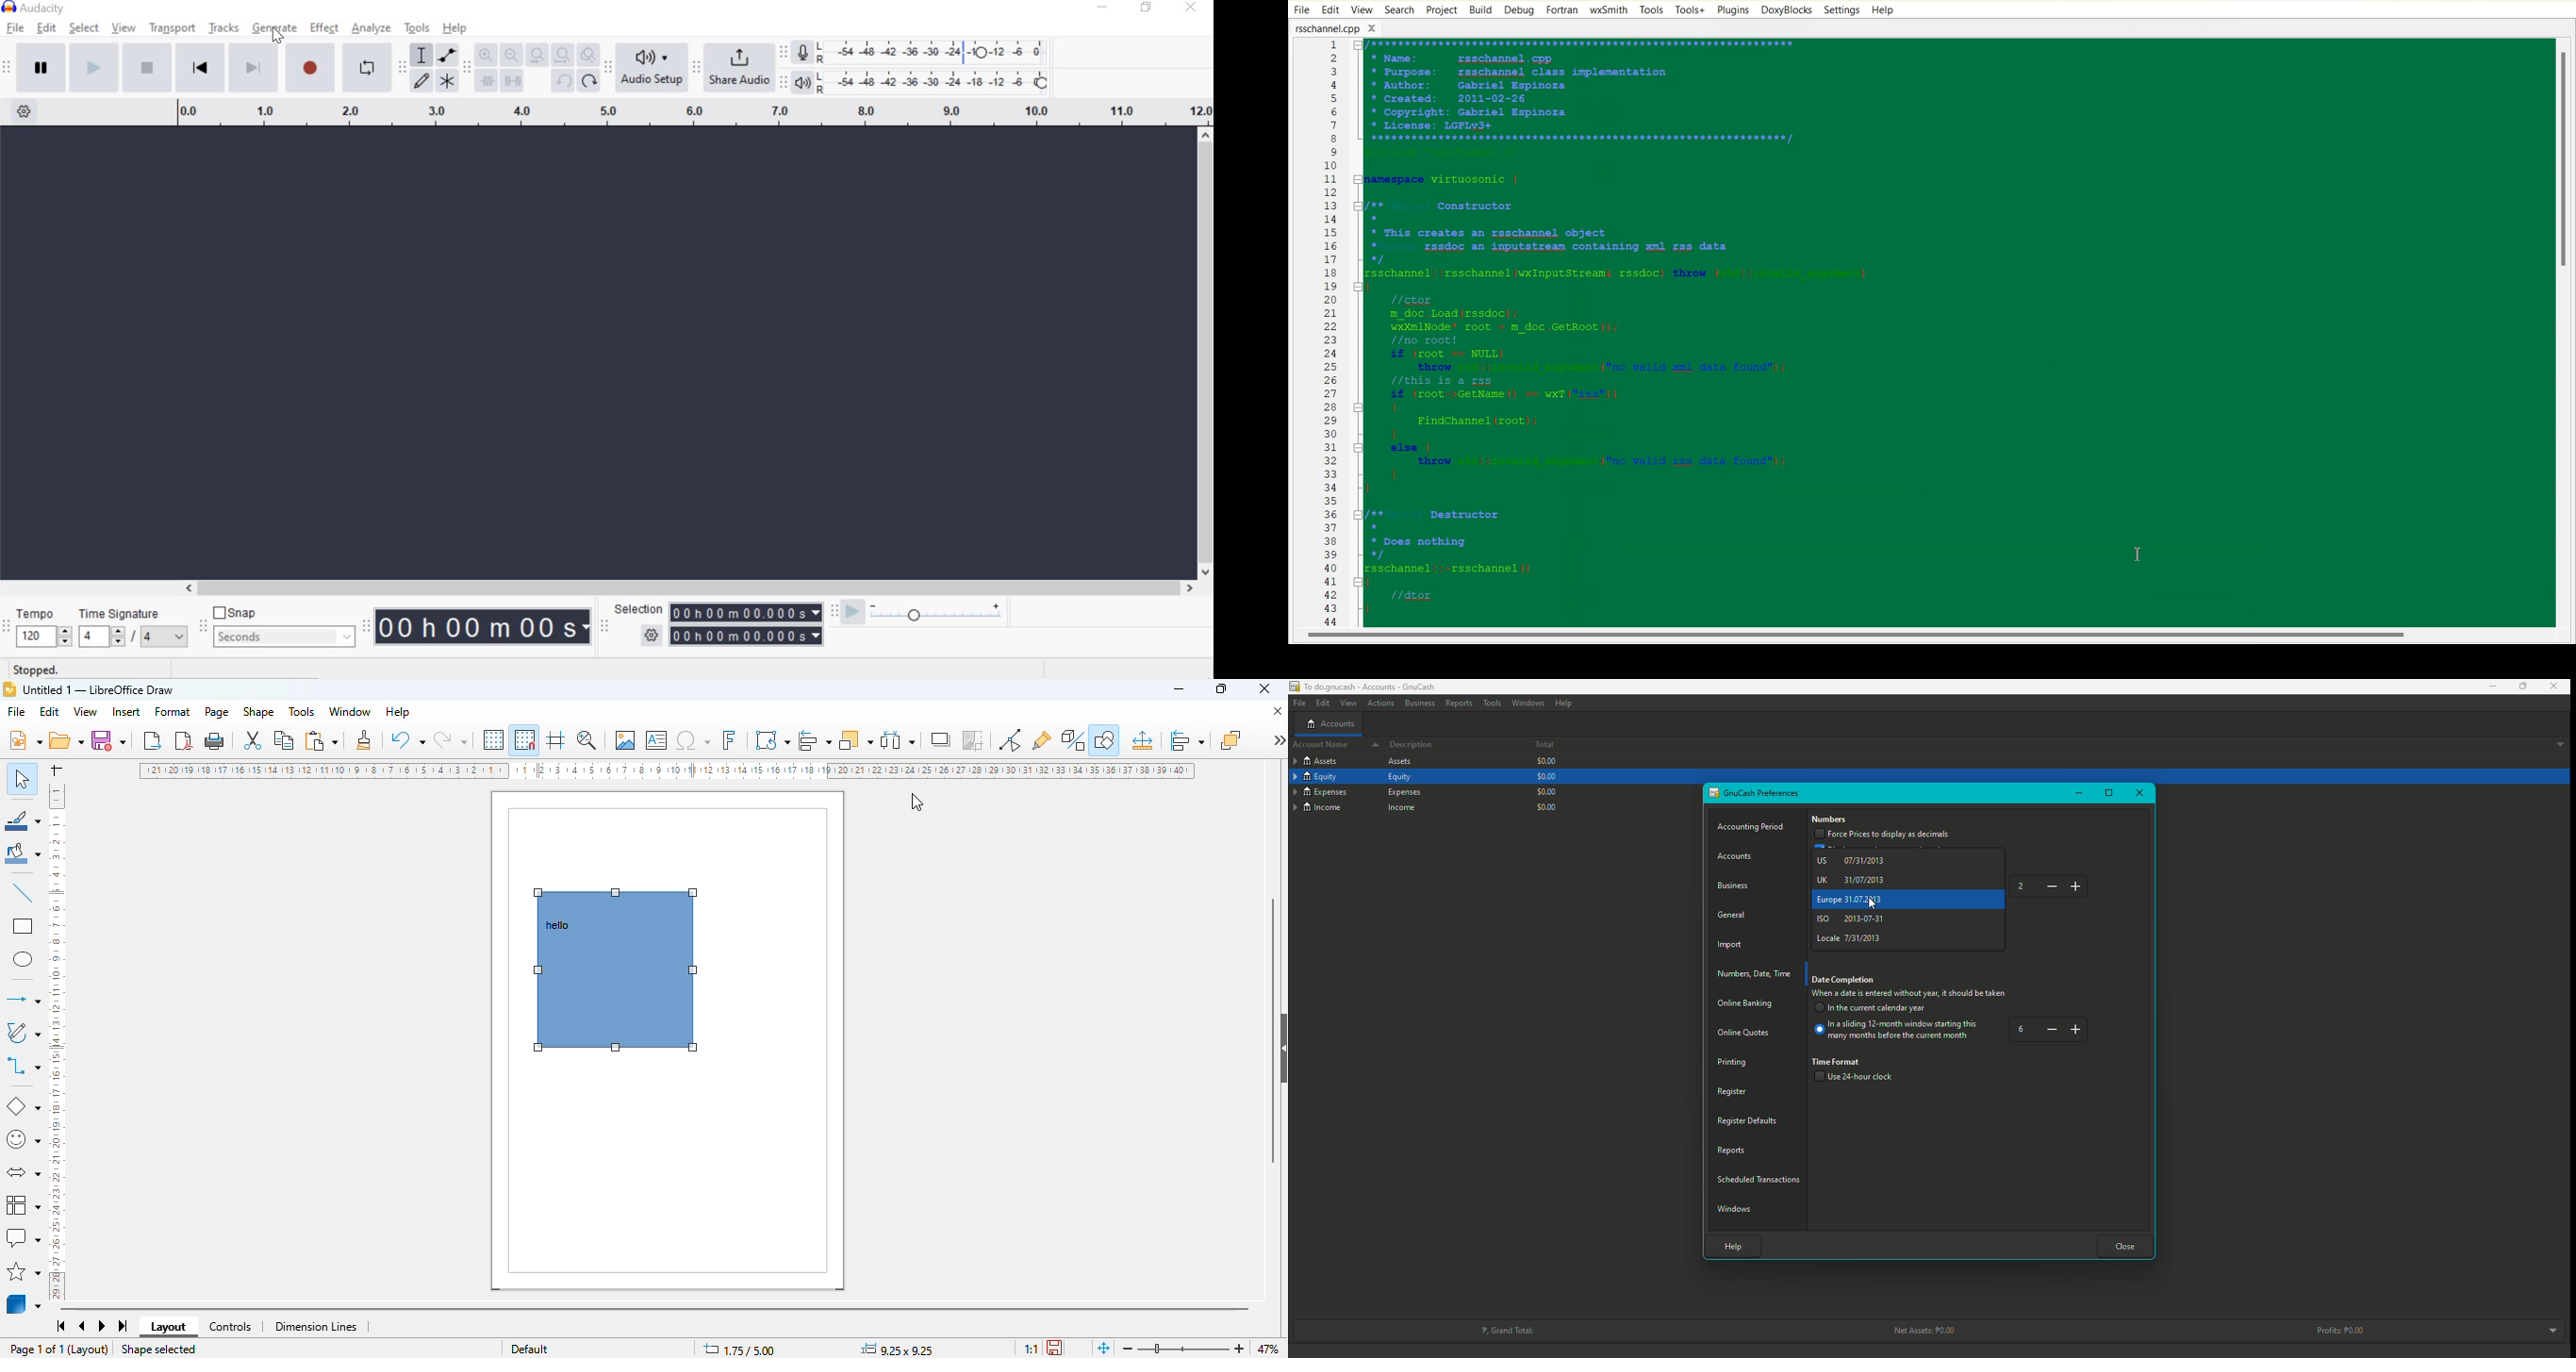 The width and height of the screenshot is (2576, 1372). Describe the element at coordinates (555, 739) in the screenshot. I see `helplines while moving` at that location.